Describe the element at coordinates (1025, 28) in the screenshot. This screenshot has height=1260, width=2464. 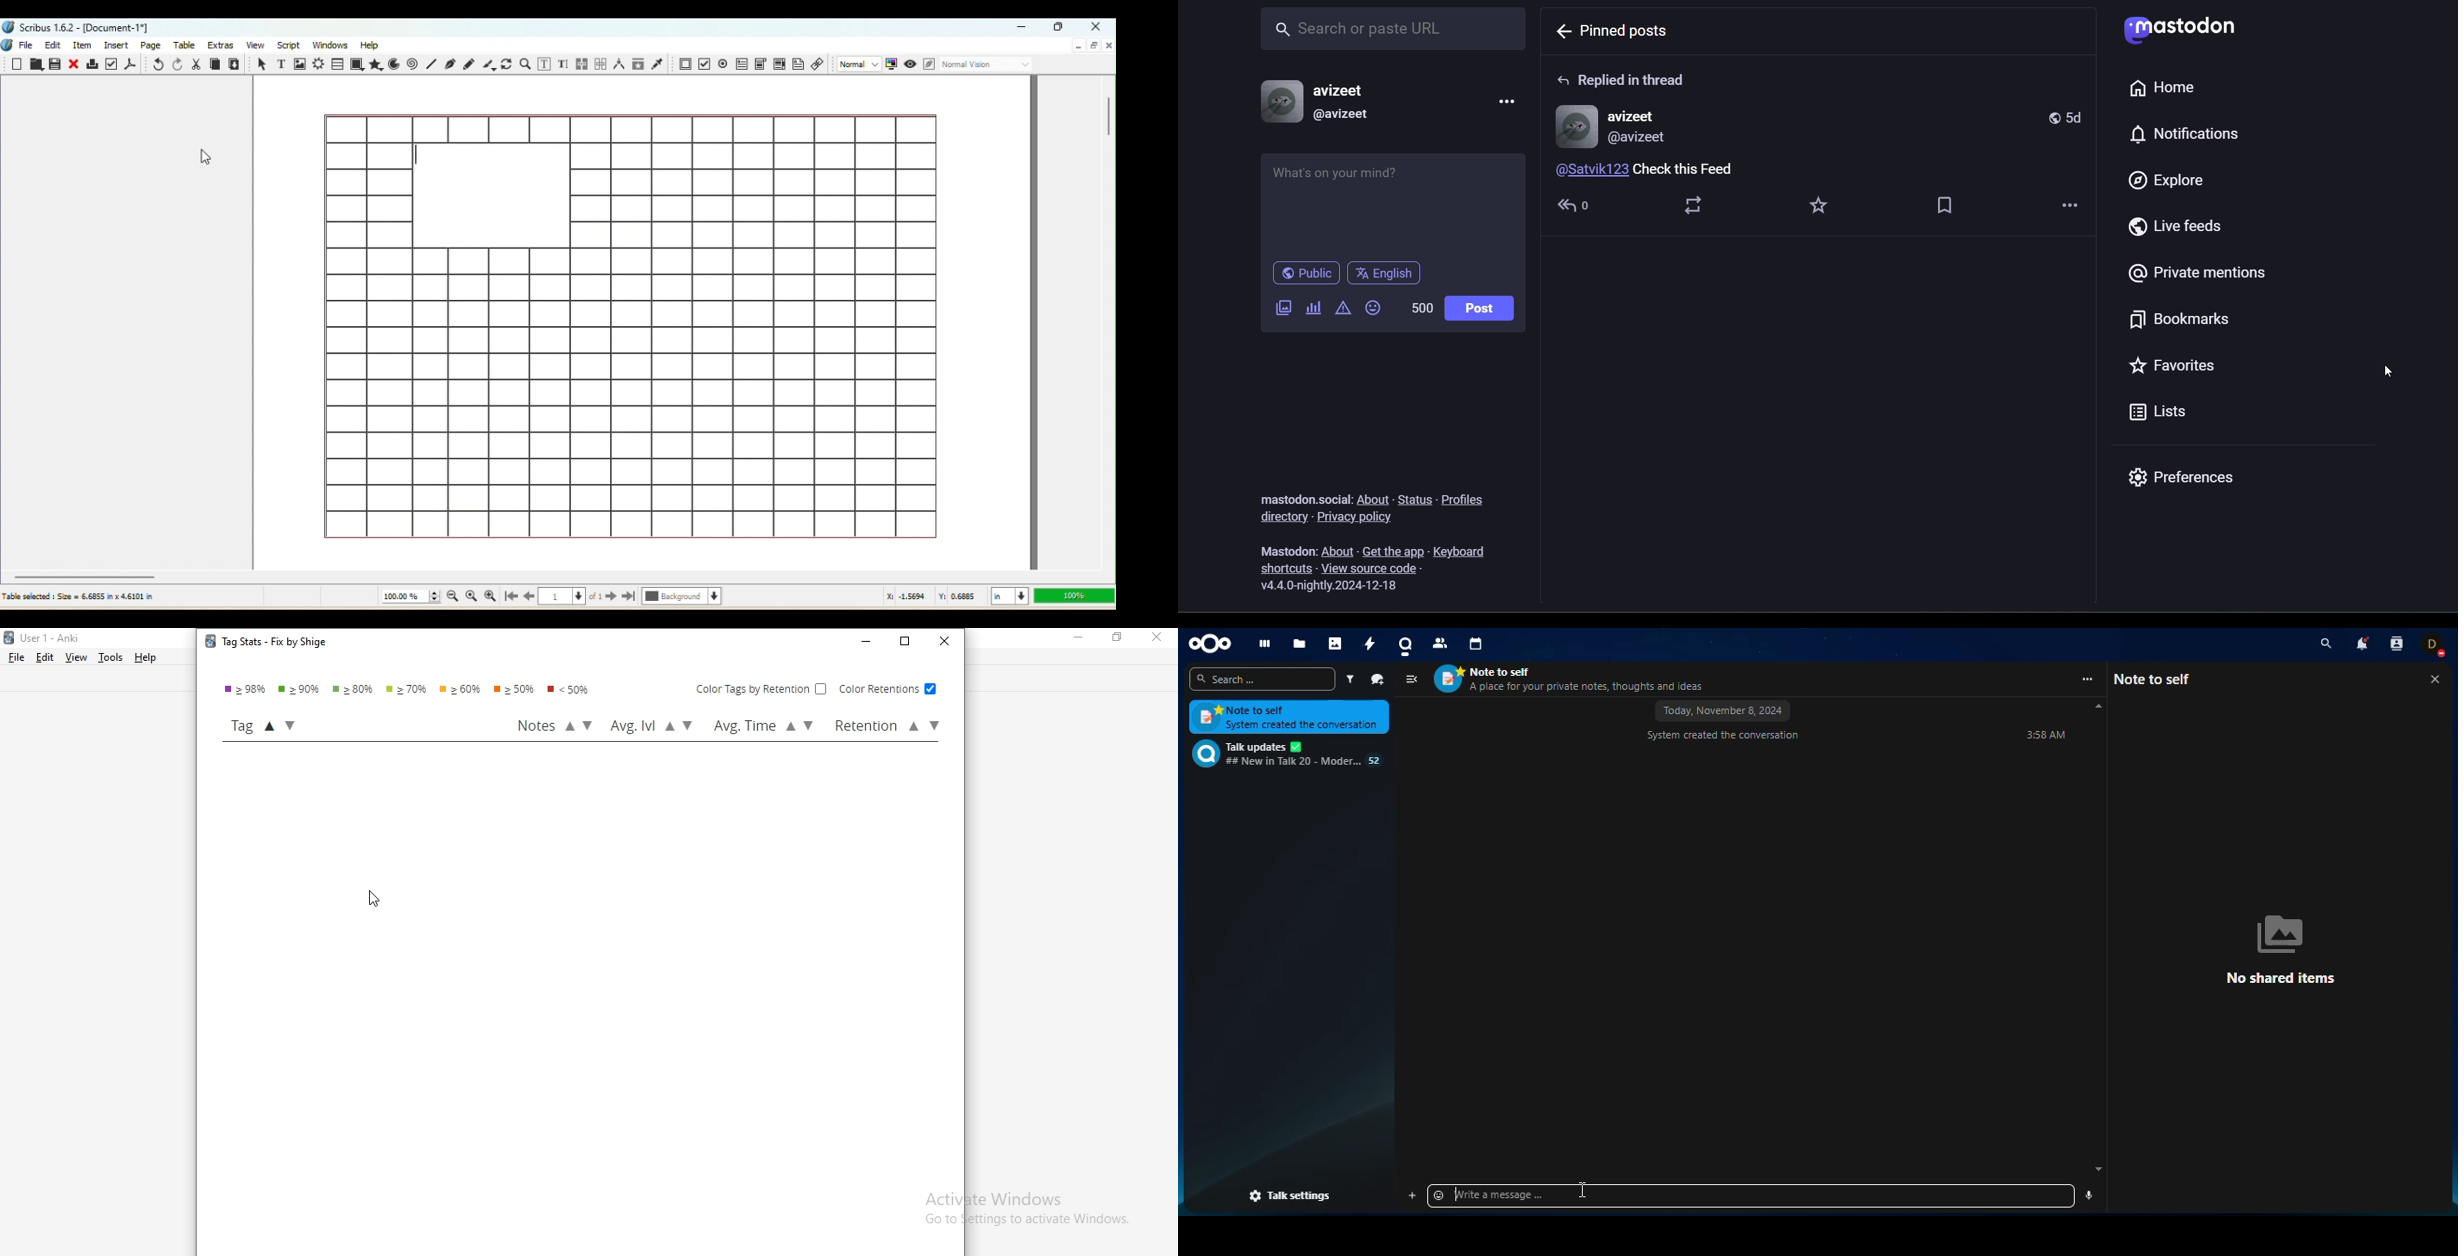
I see `Minimize` at that location.